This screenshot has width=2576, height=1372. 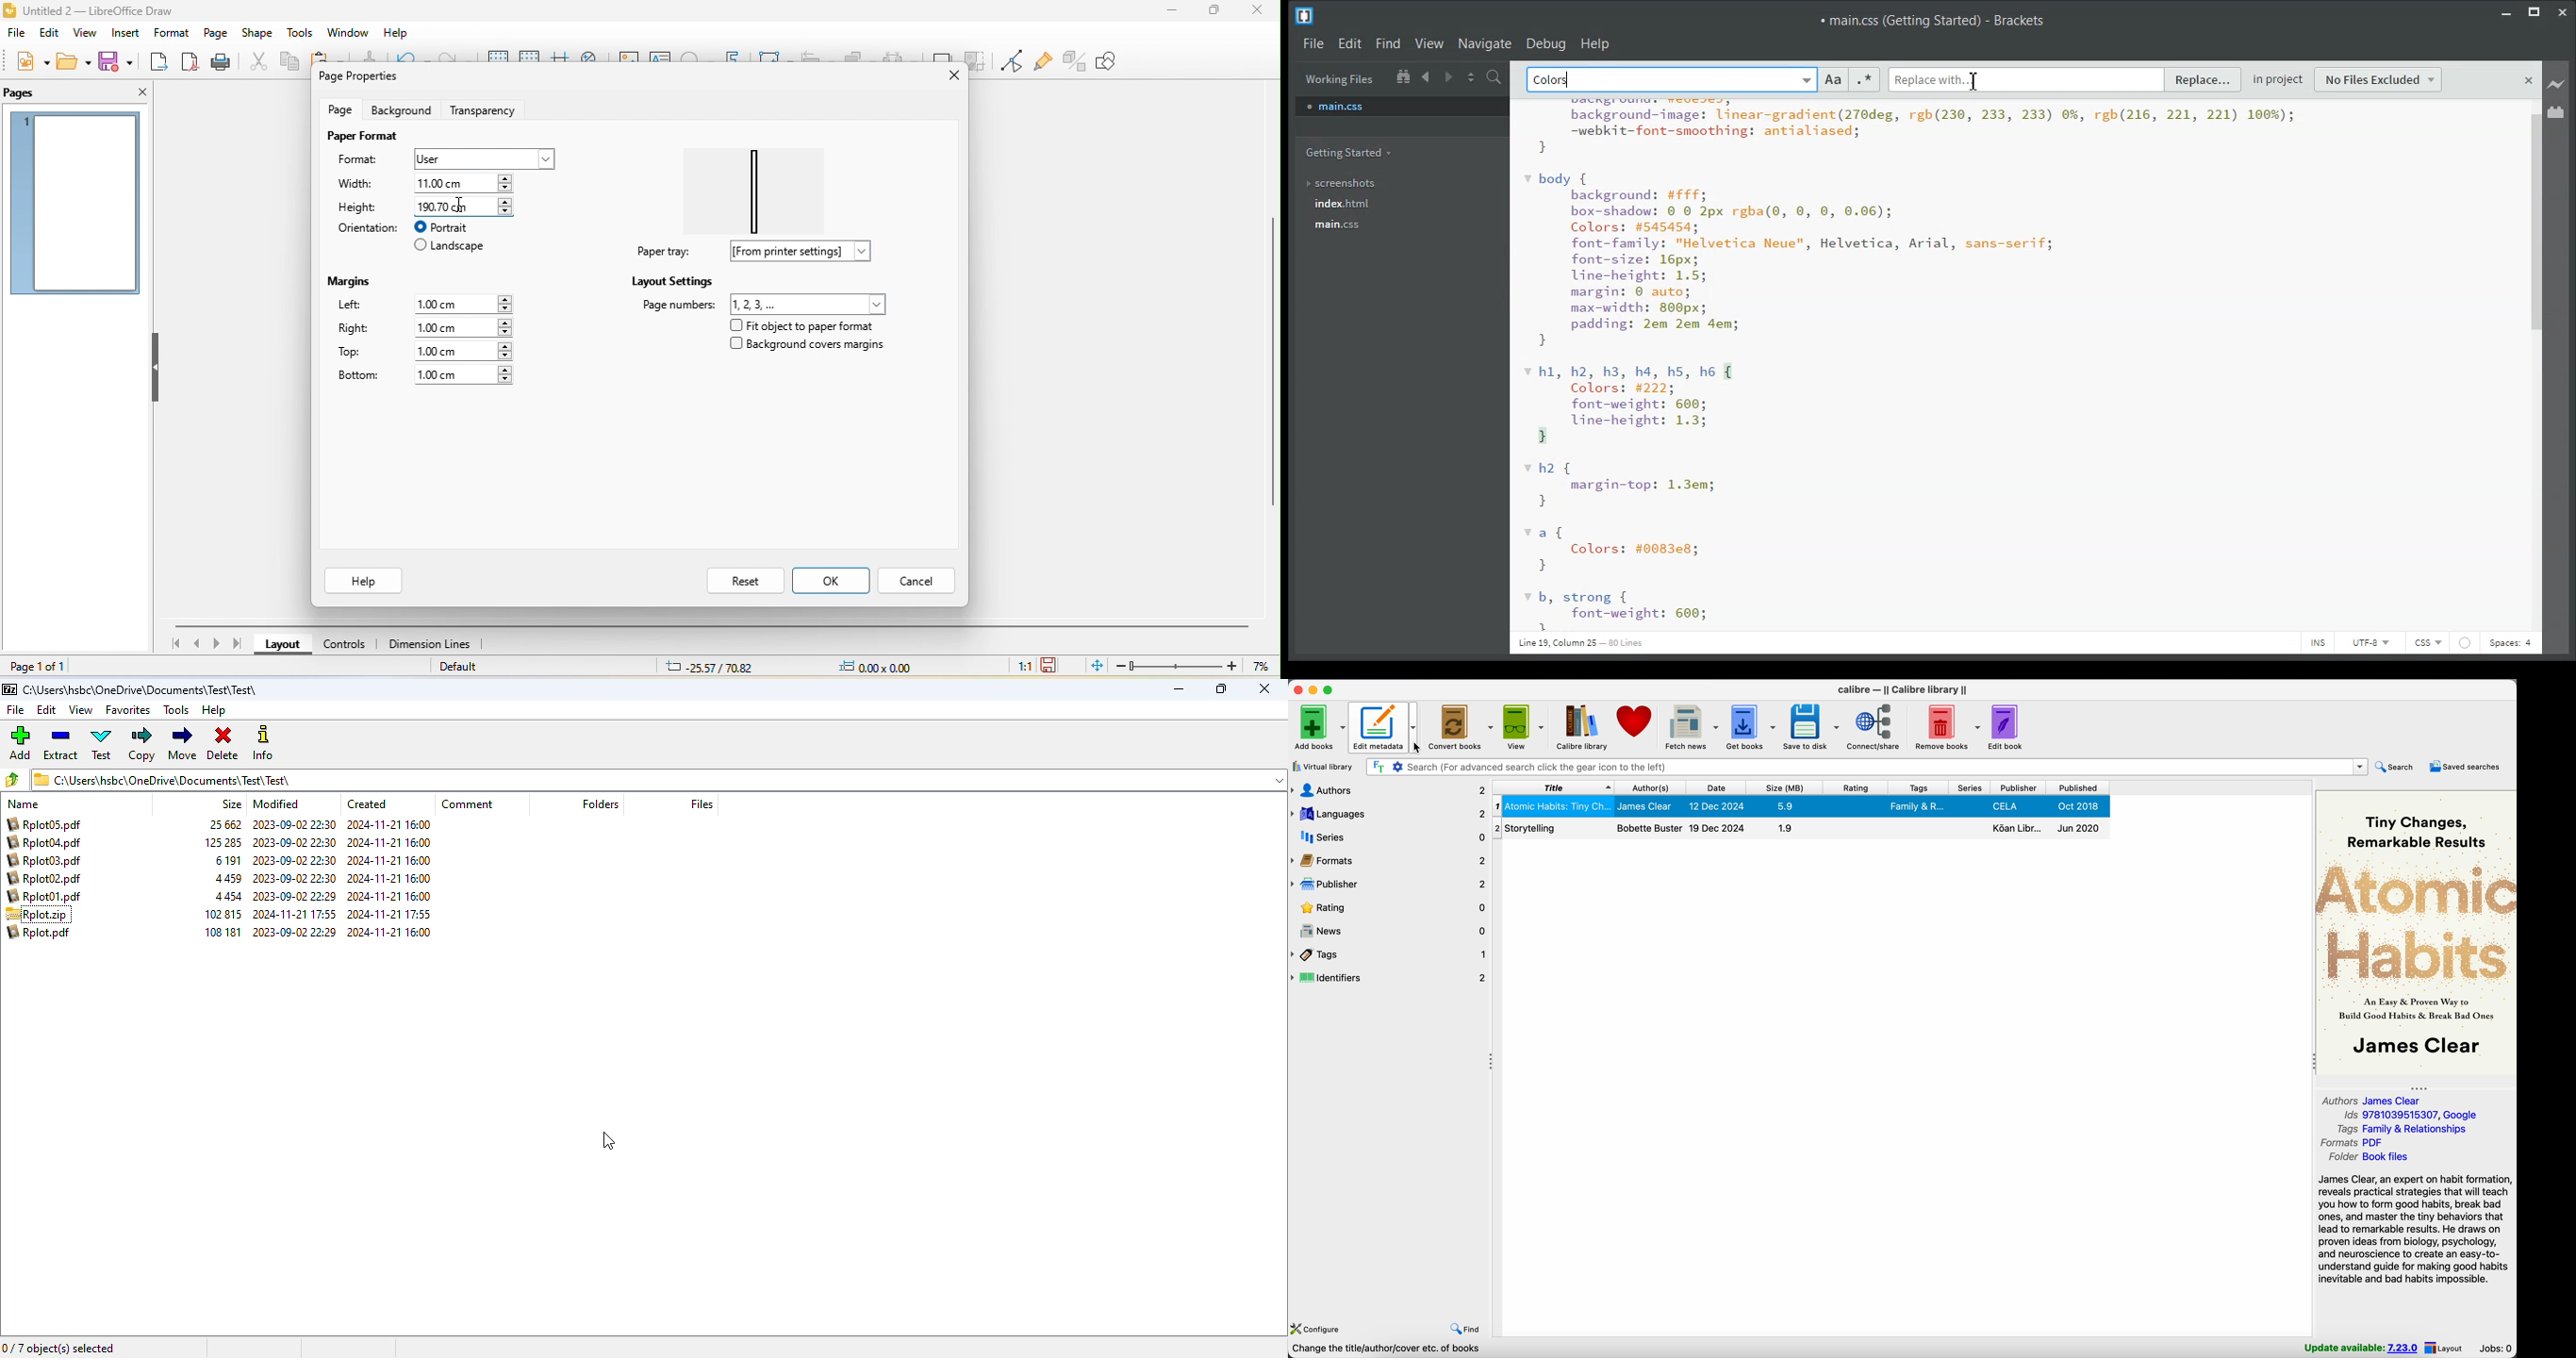 What do you see at coordinates (47, 710) in the screenshot?
I see `edit` at bounding box center [47, 710].